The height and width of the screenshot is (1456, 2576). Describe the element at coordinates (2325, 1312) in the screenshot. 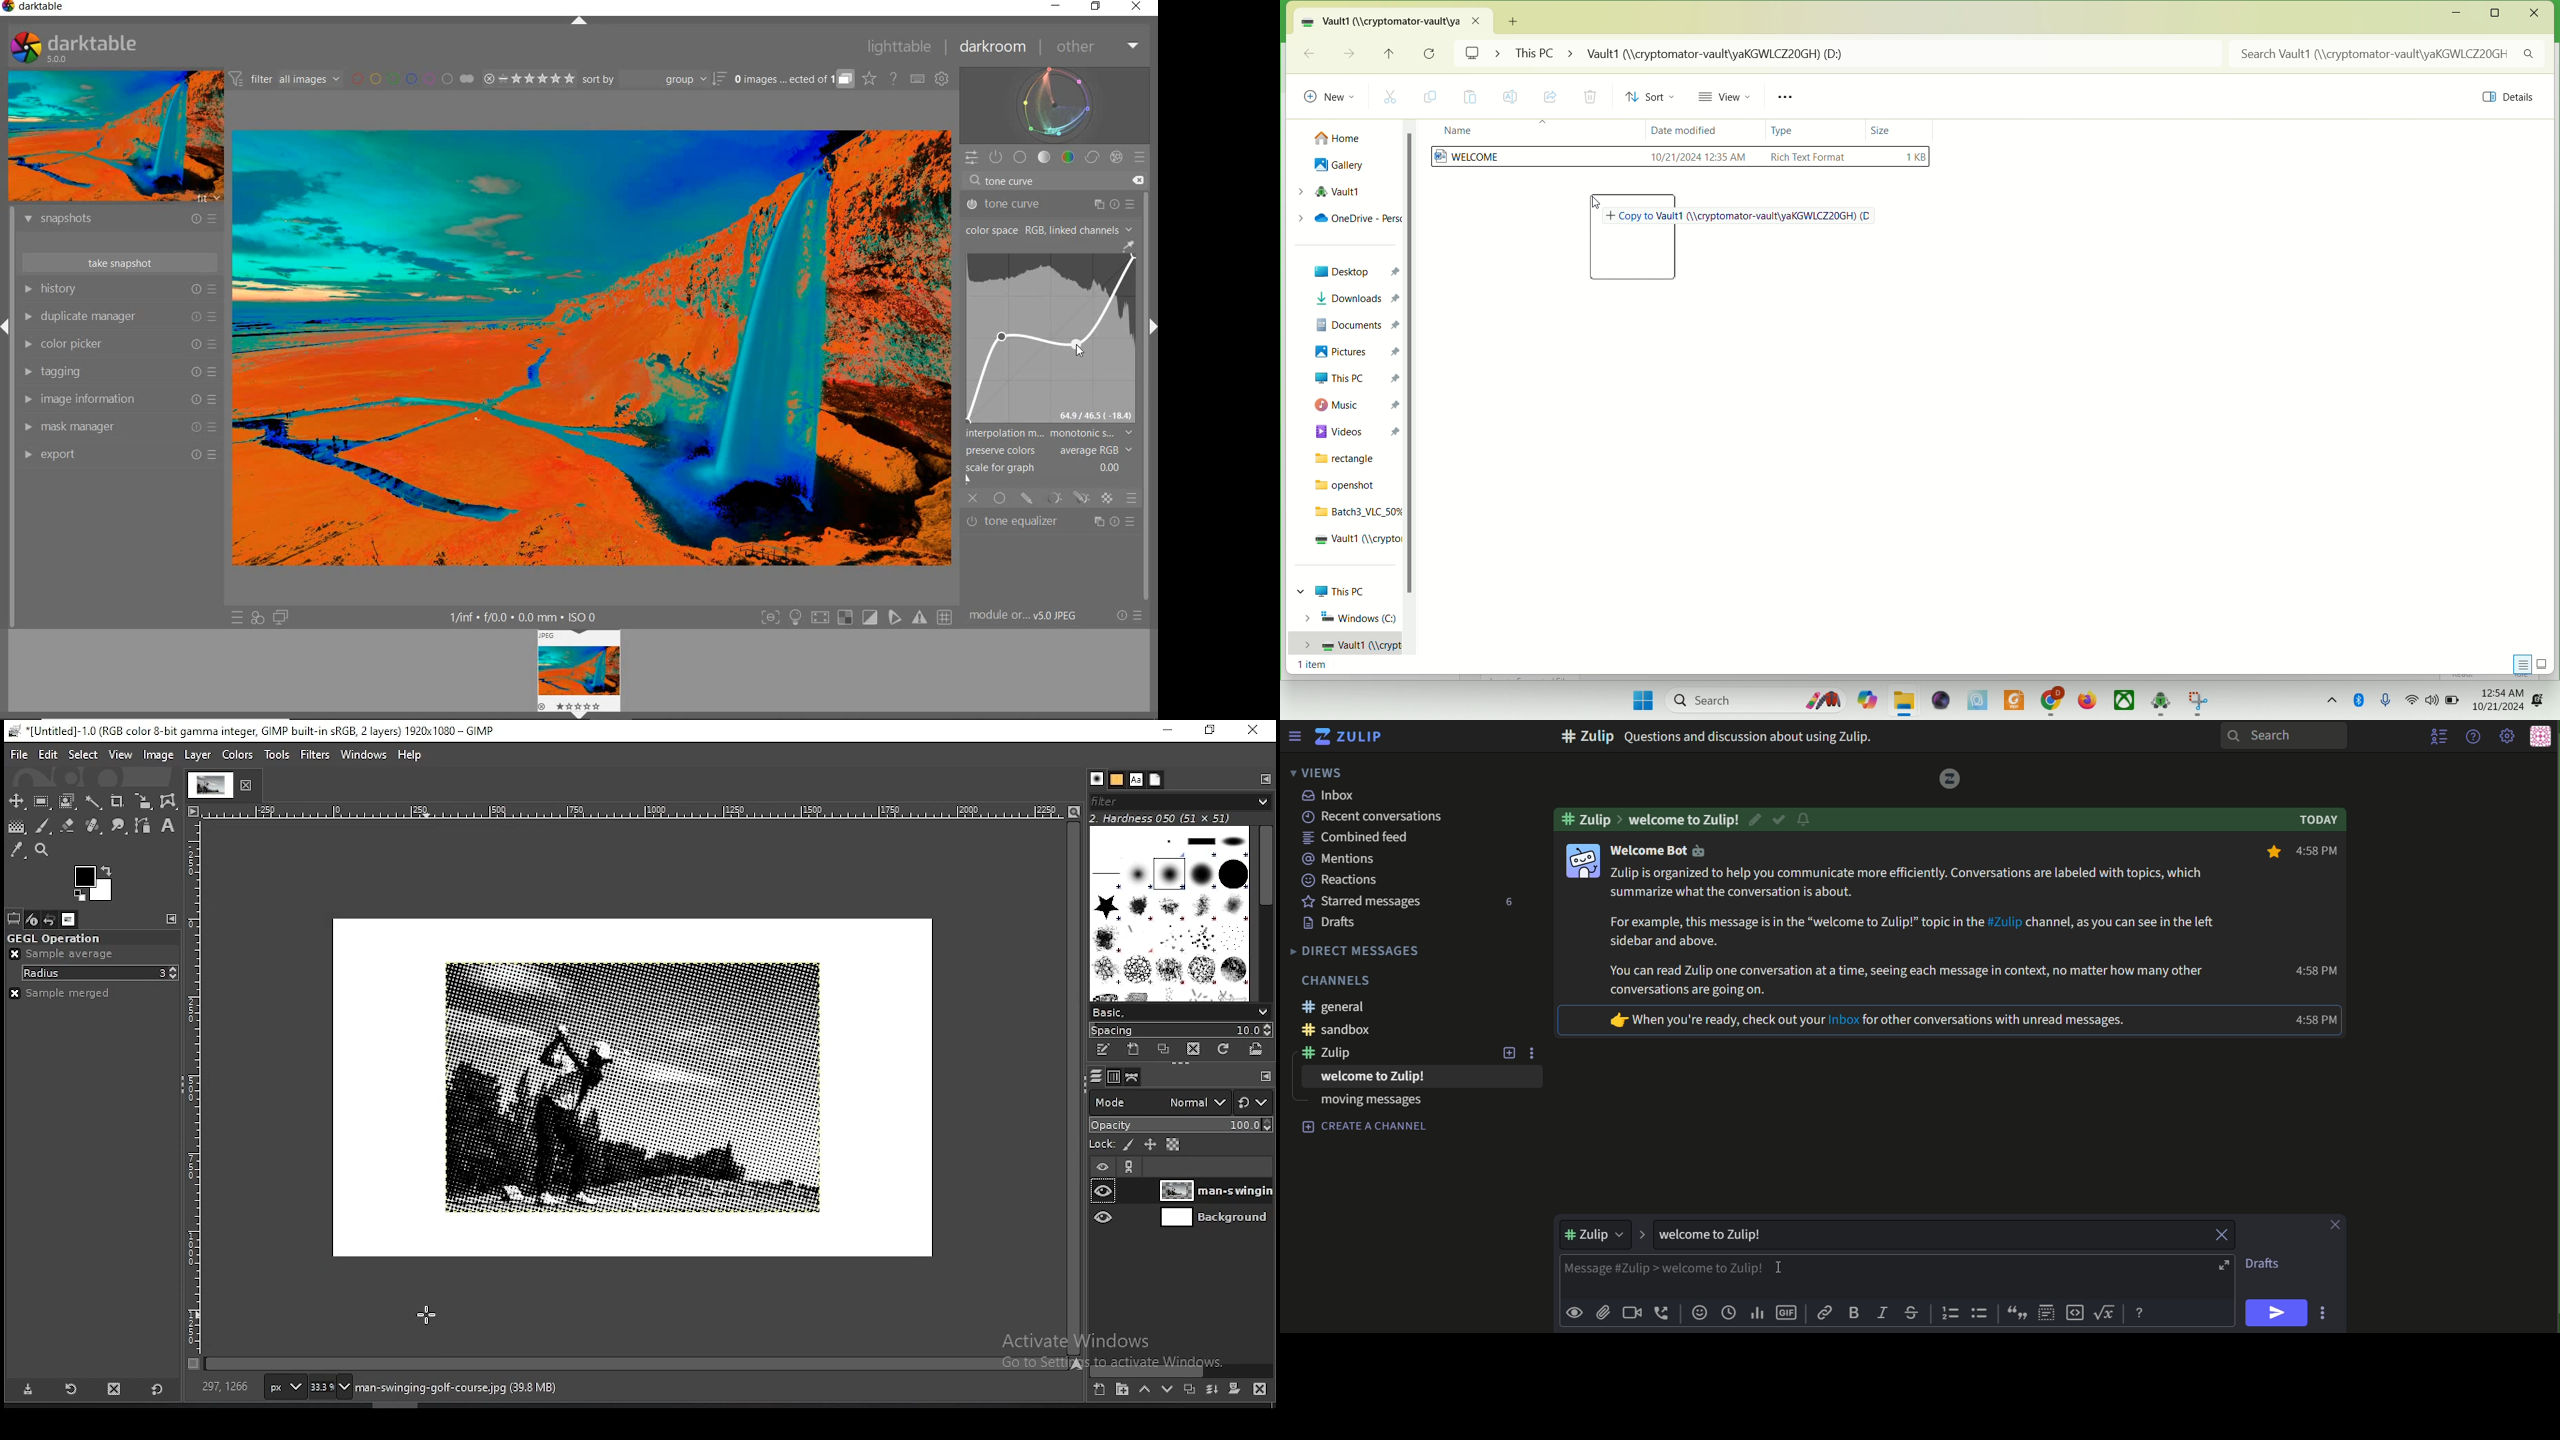

I see `options` at that location.